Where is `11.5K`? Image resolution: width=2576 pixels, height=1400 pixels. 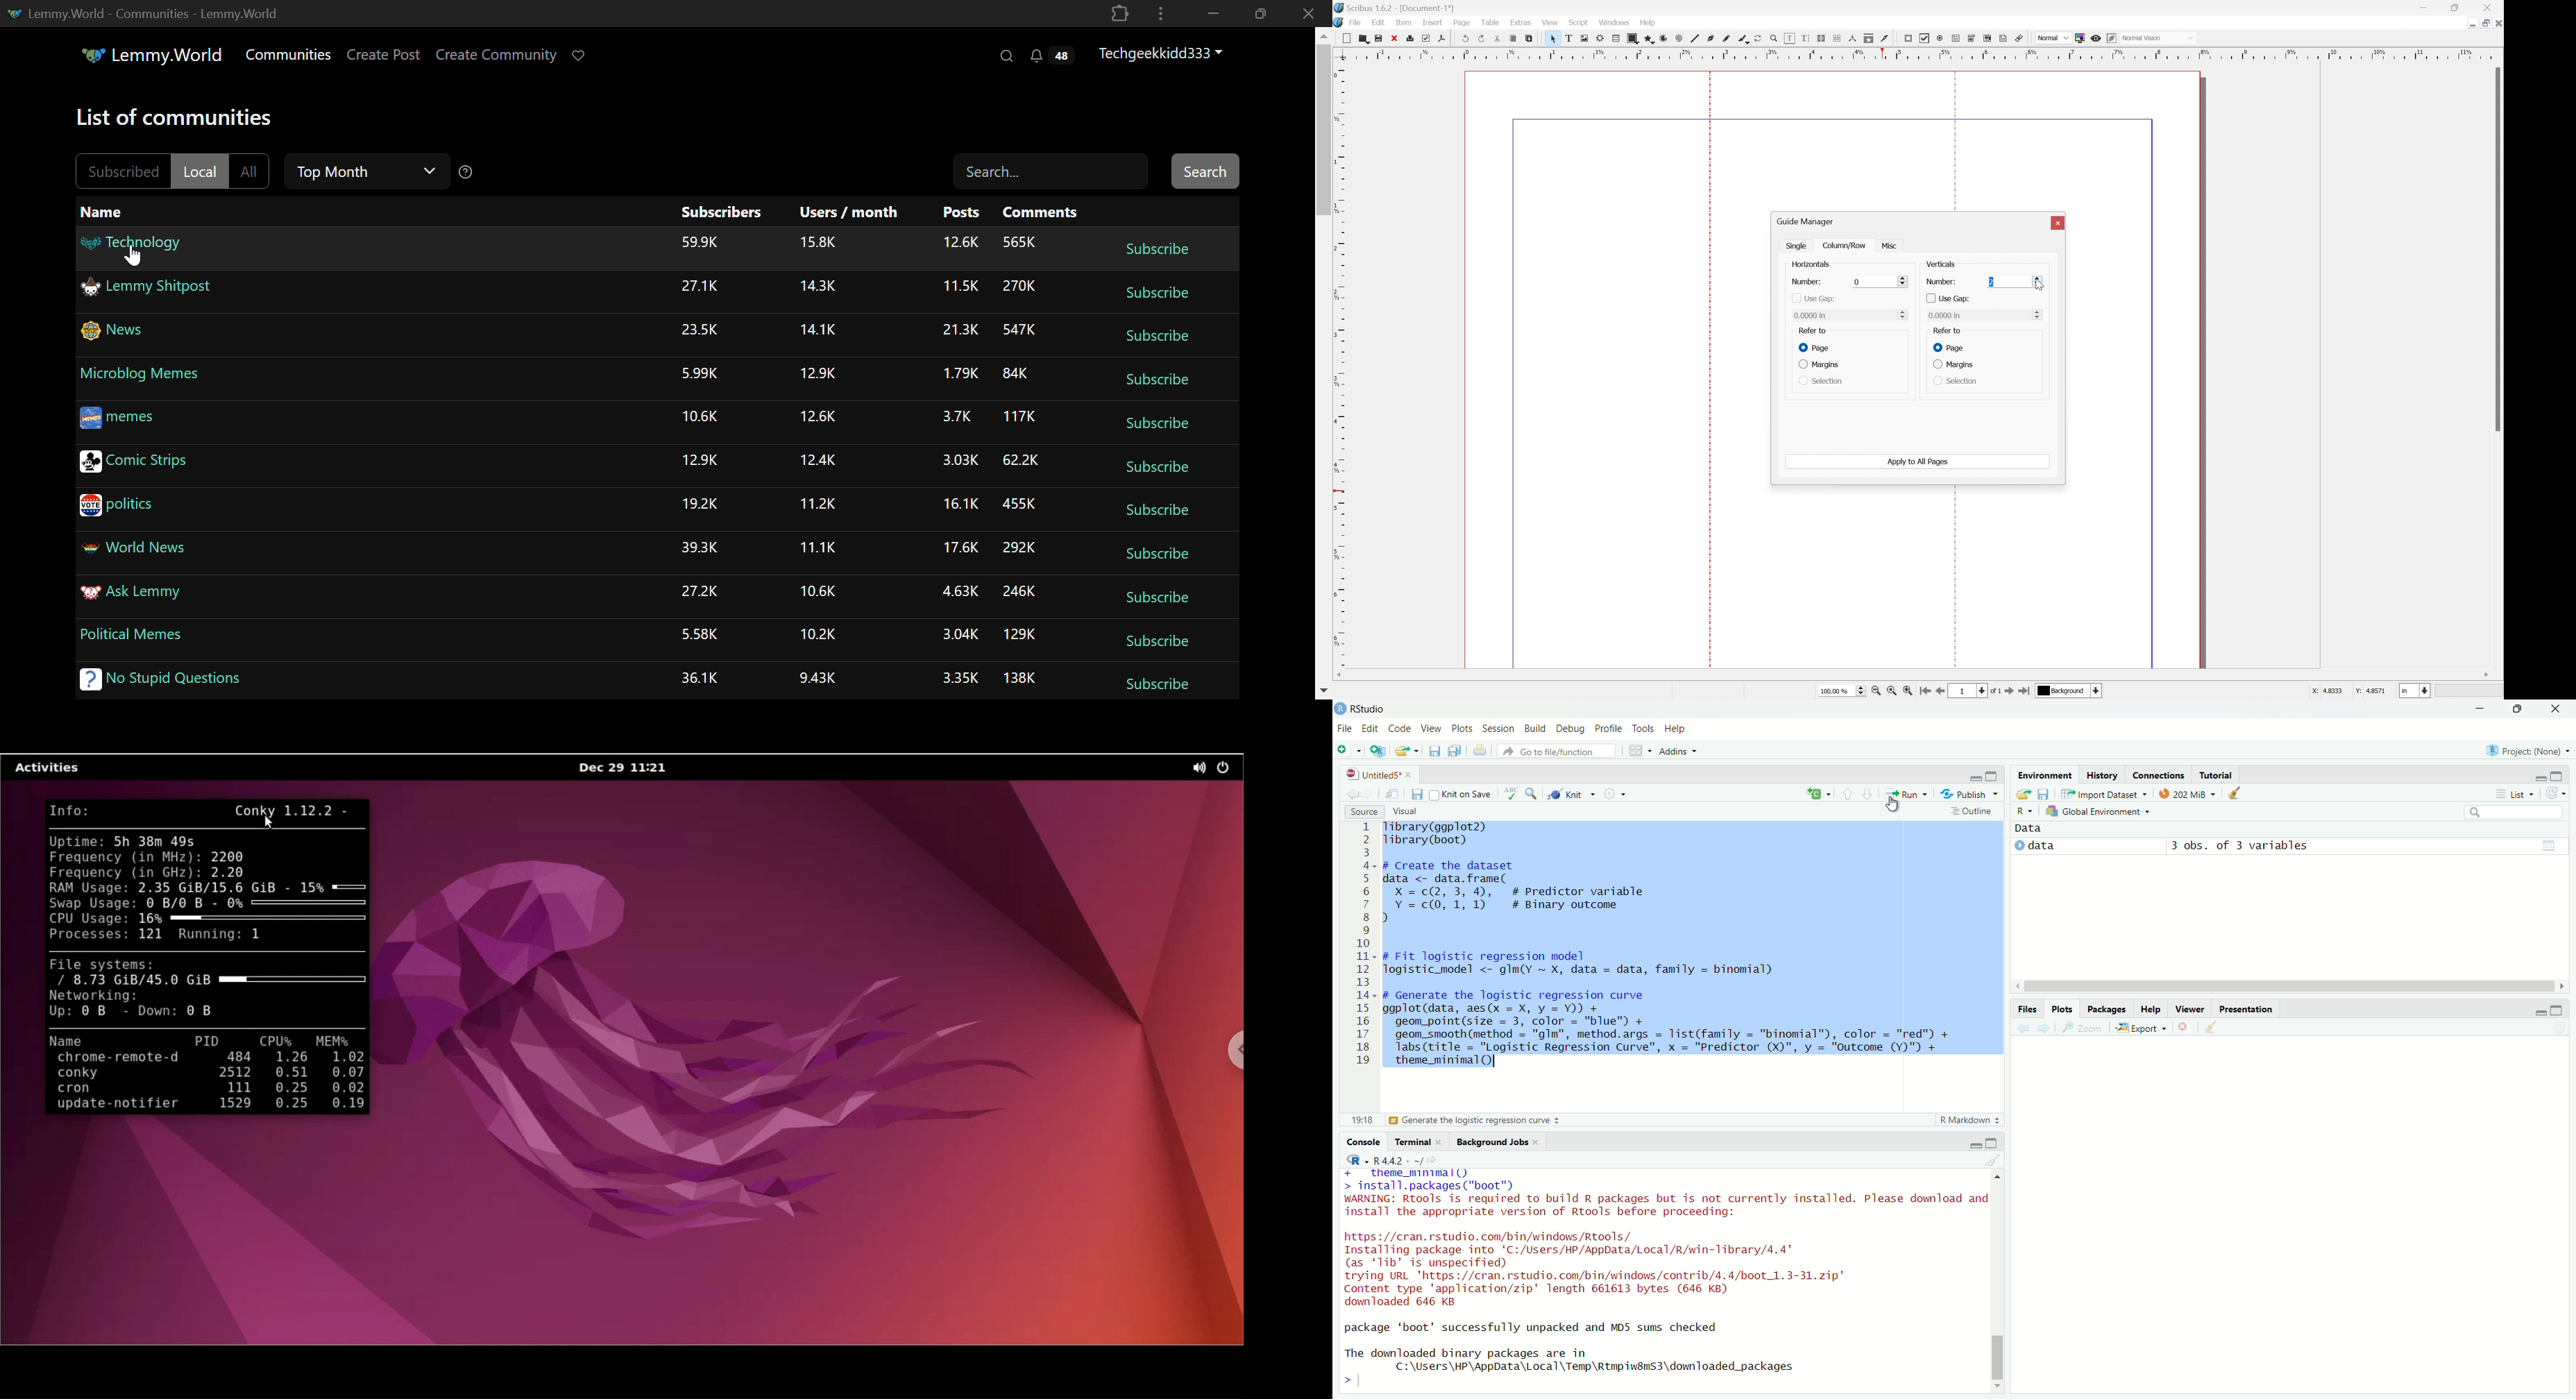
11.5K is located at coordinates (959, 286).